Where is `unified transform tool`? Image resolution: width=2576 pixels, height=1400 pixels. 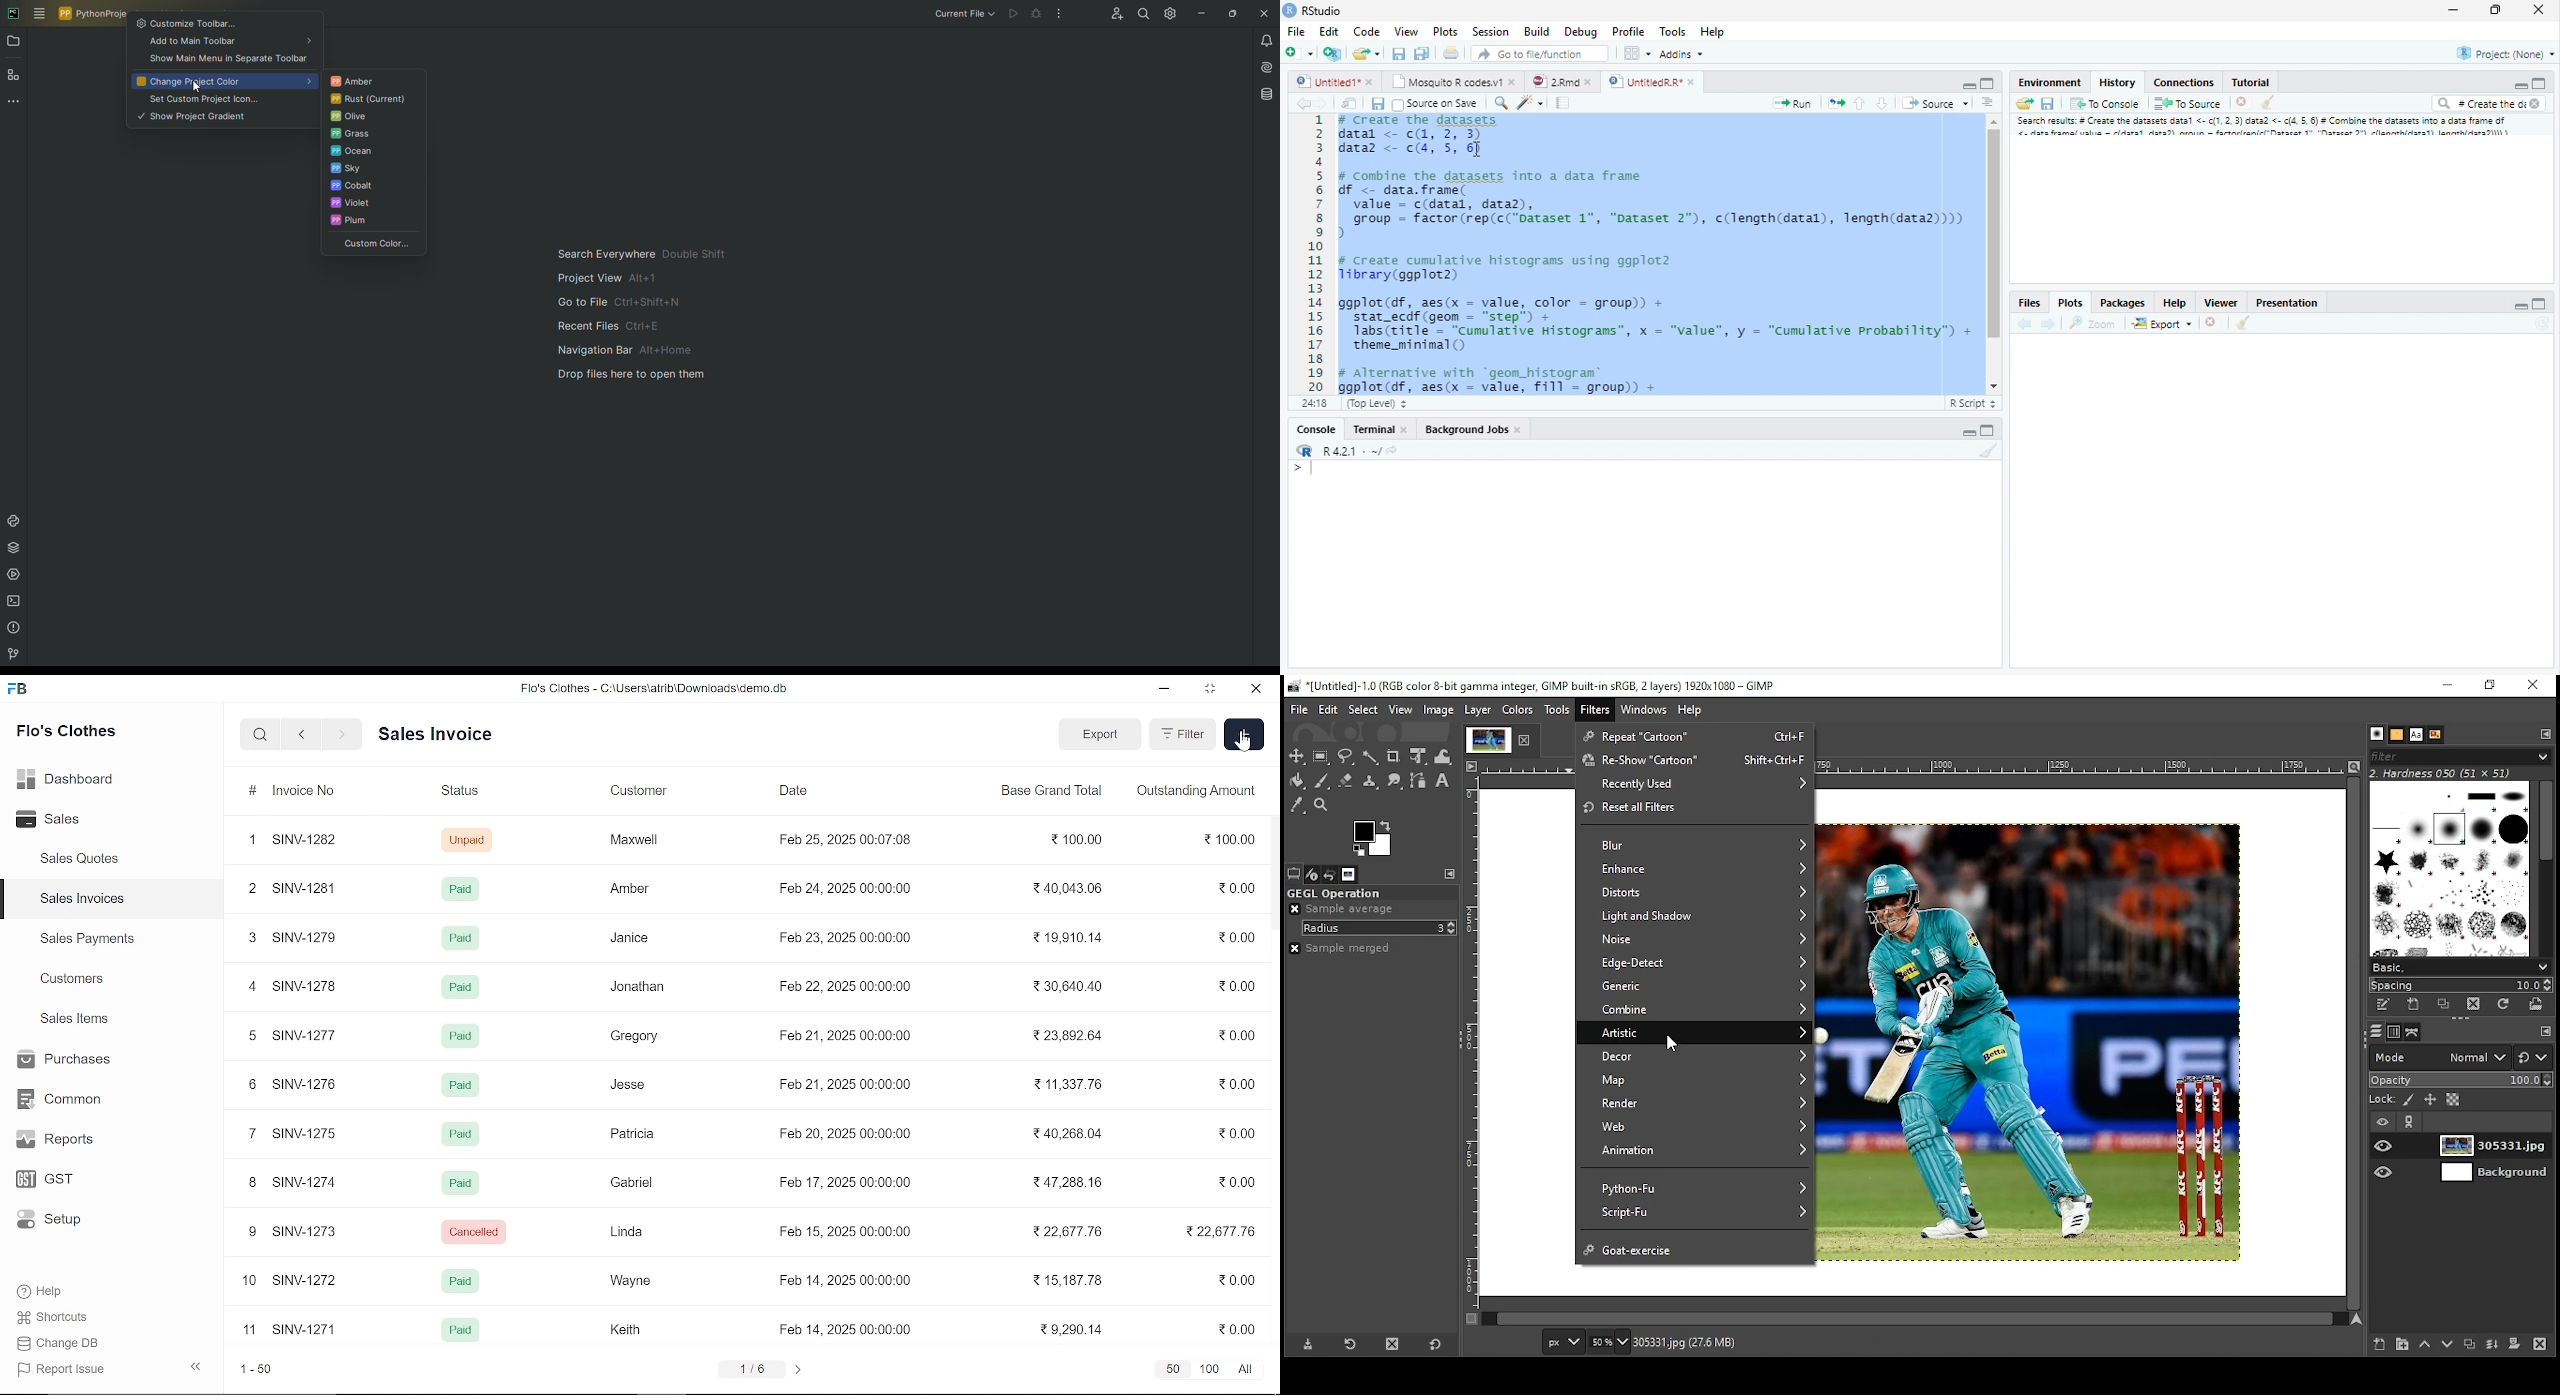 unified transform tool is located at coordinates (1419, 755).